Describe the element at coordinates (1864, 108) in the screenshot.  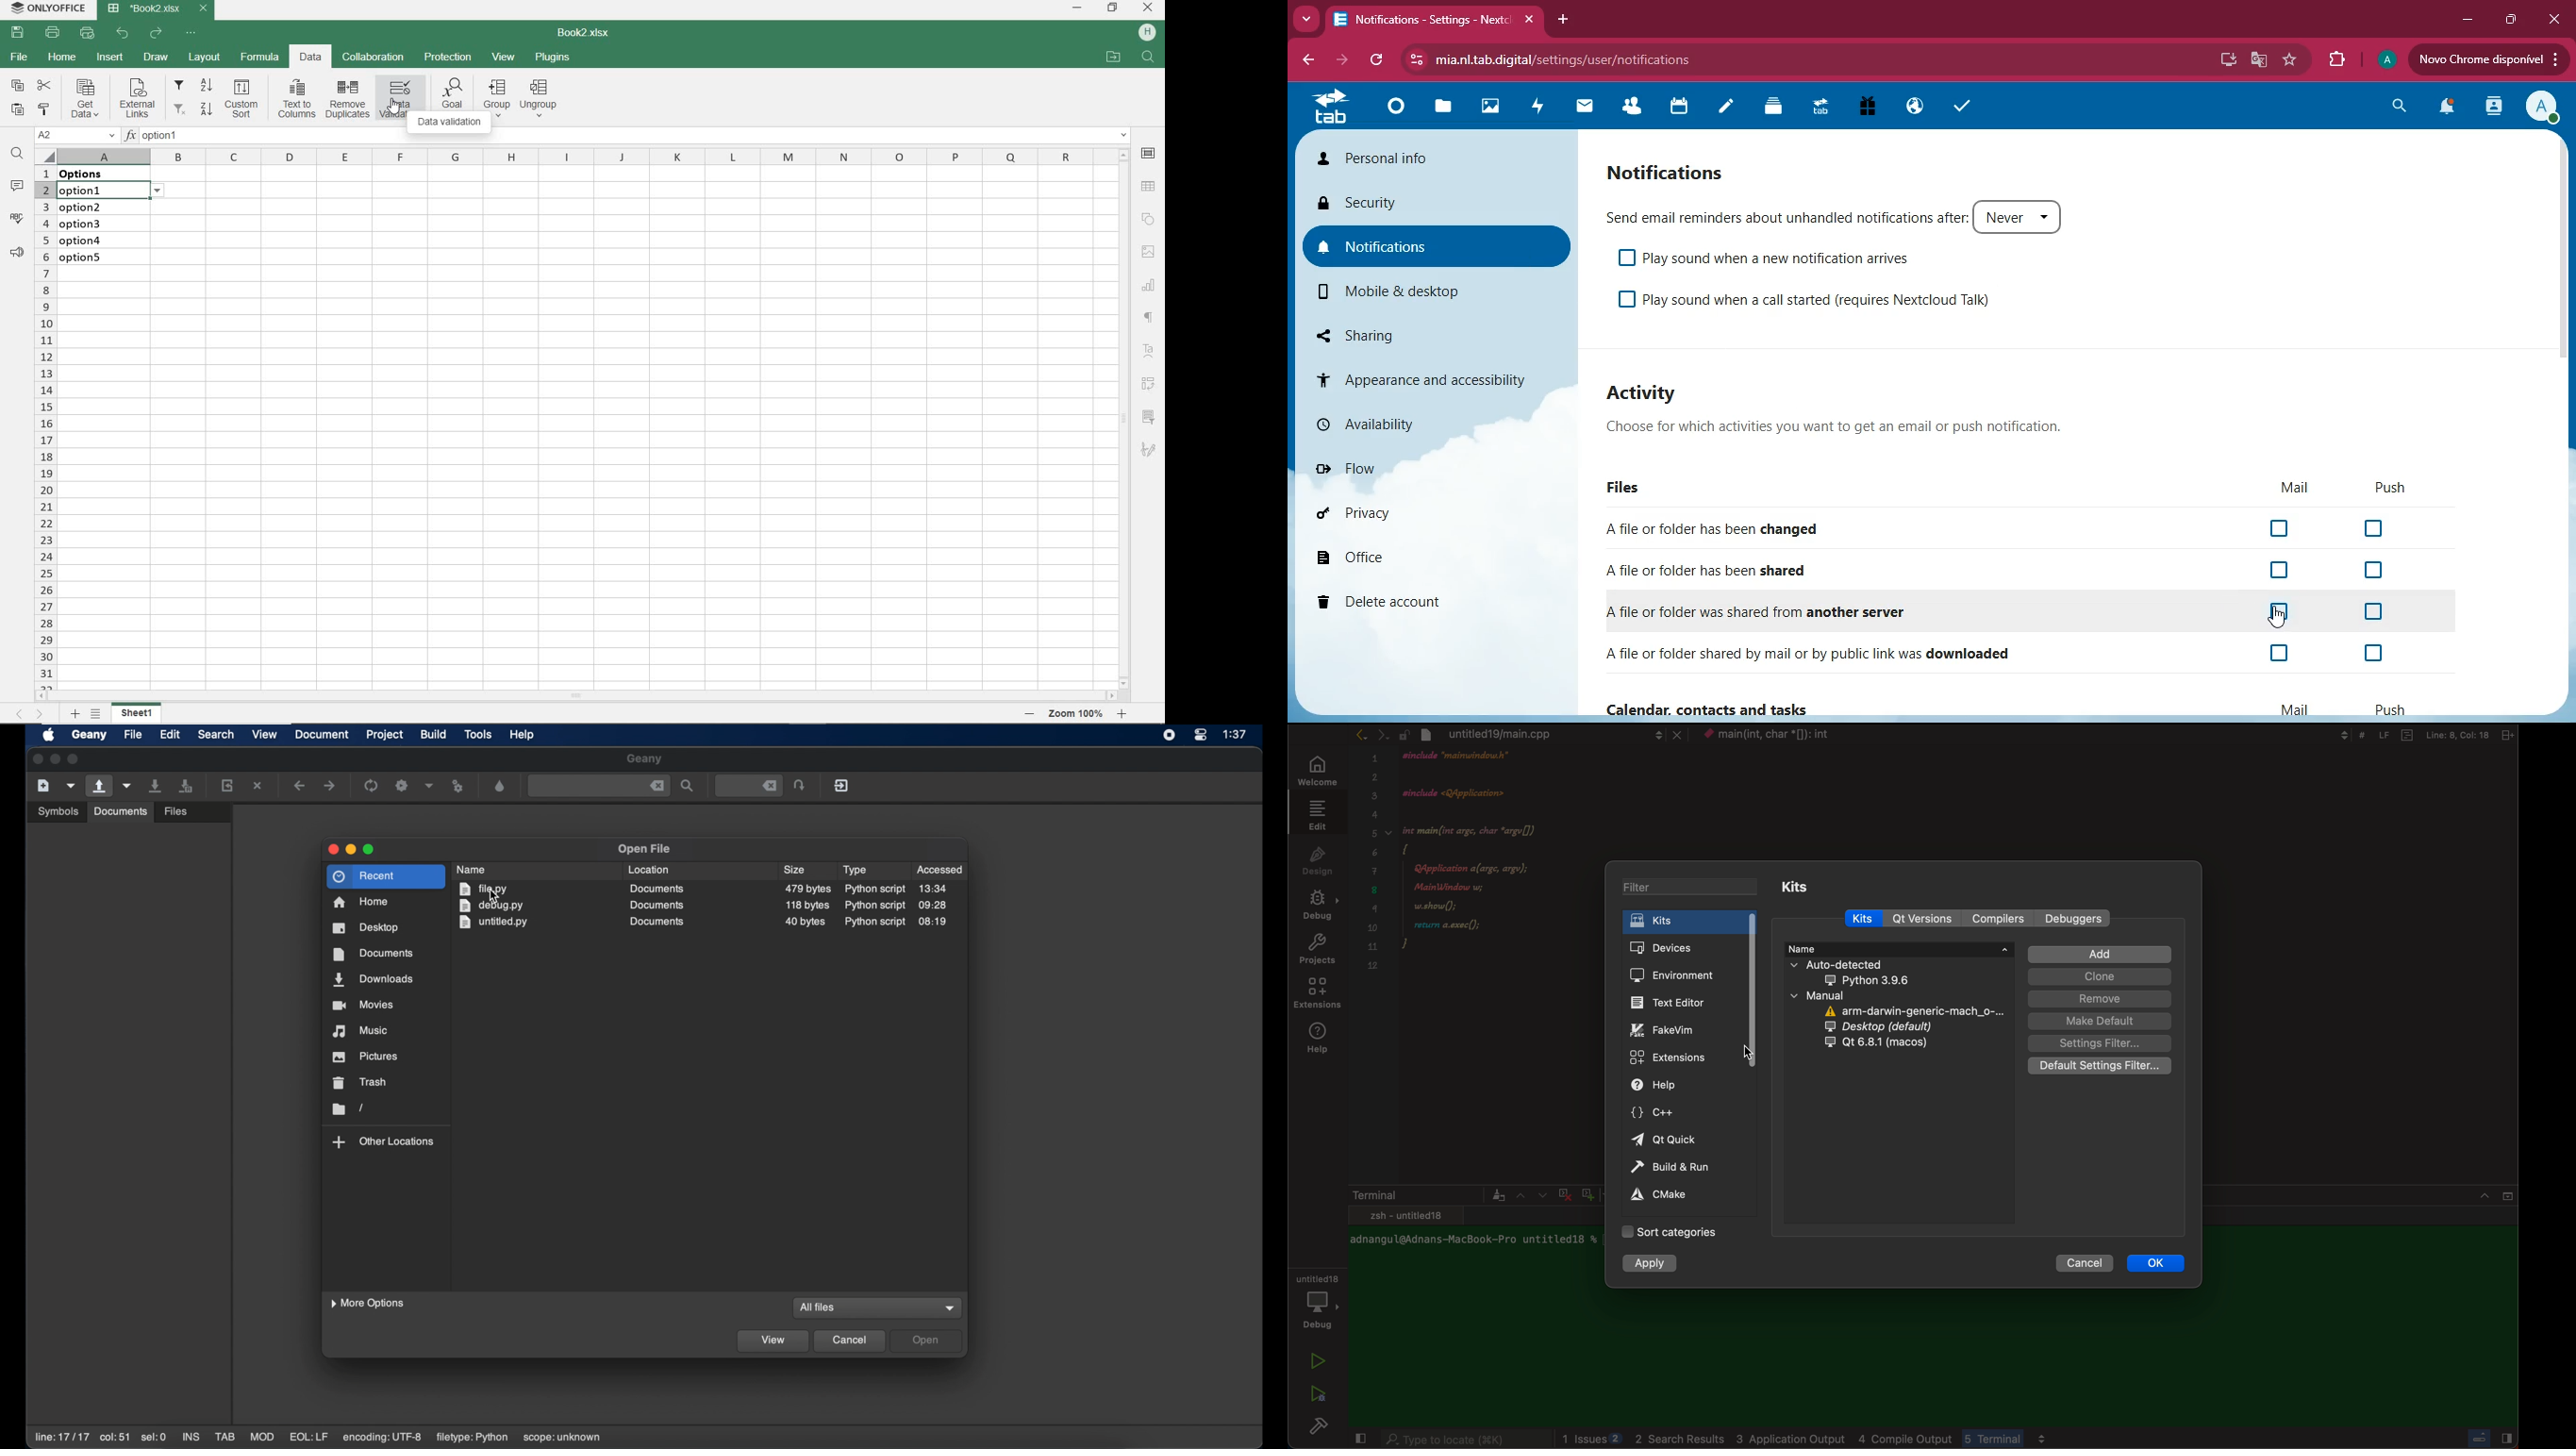
I see `gift` at that location.